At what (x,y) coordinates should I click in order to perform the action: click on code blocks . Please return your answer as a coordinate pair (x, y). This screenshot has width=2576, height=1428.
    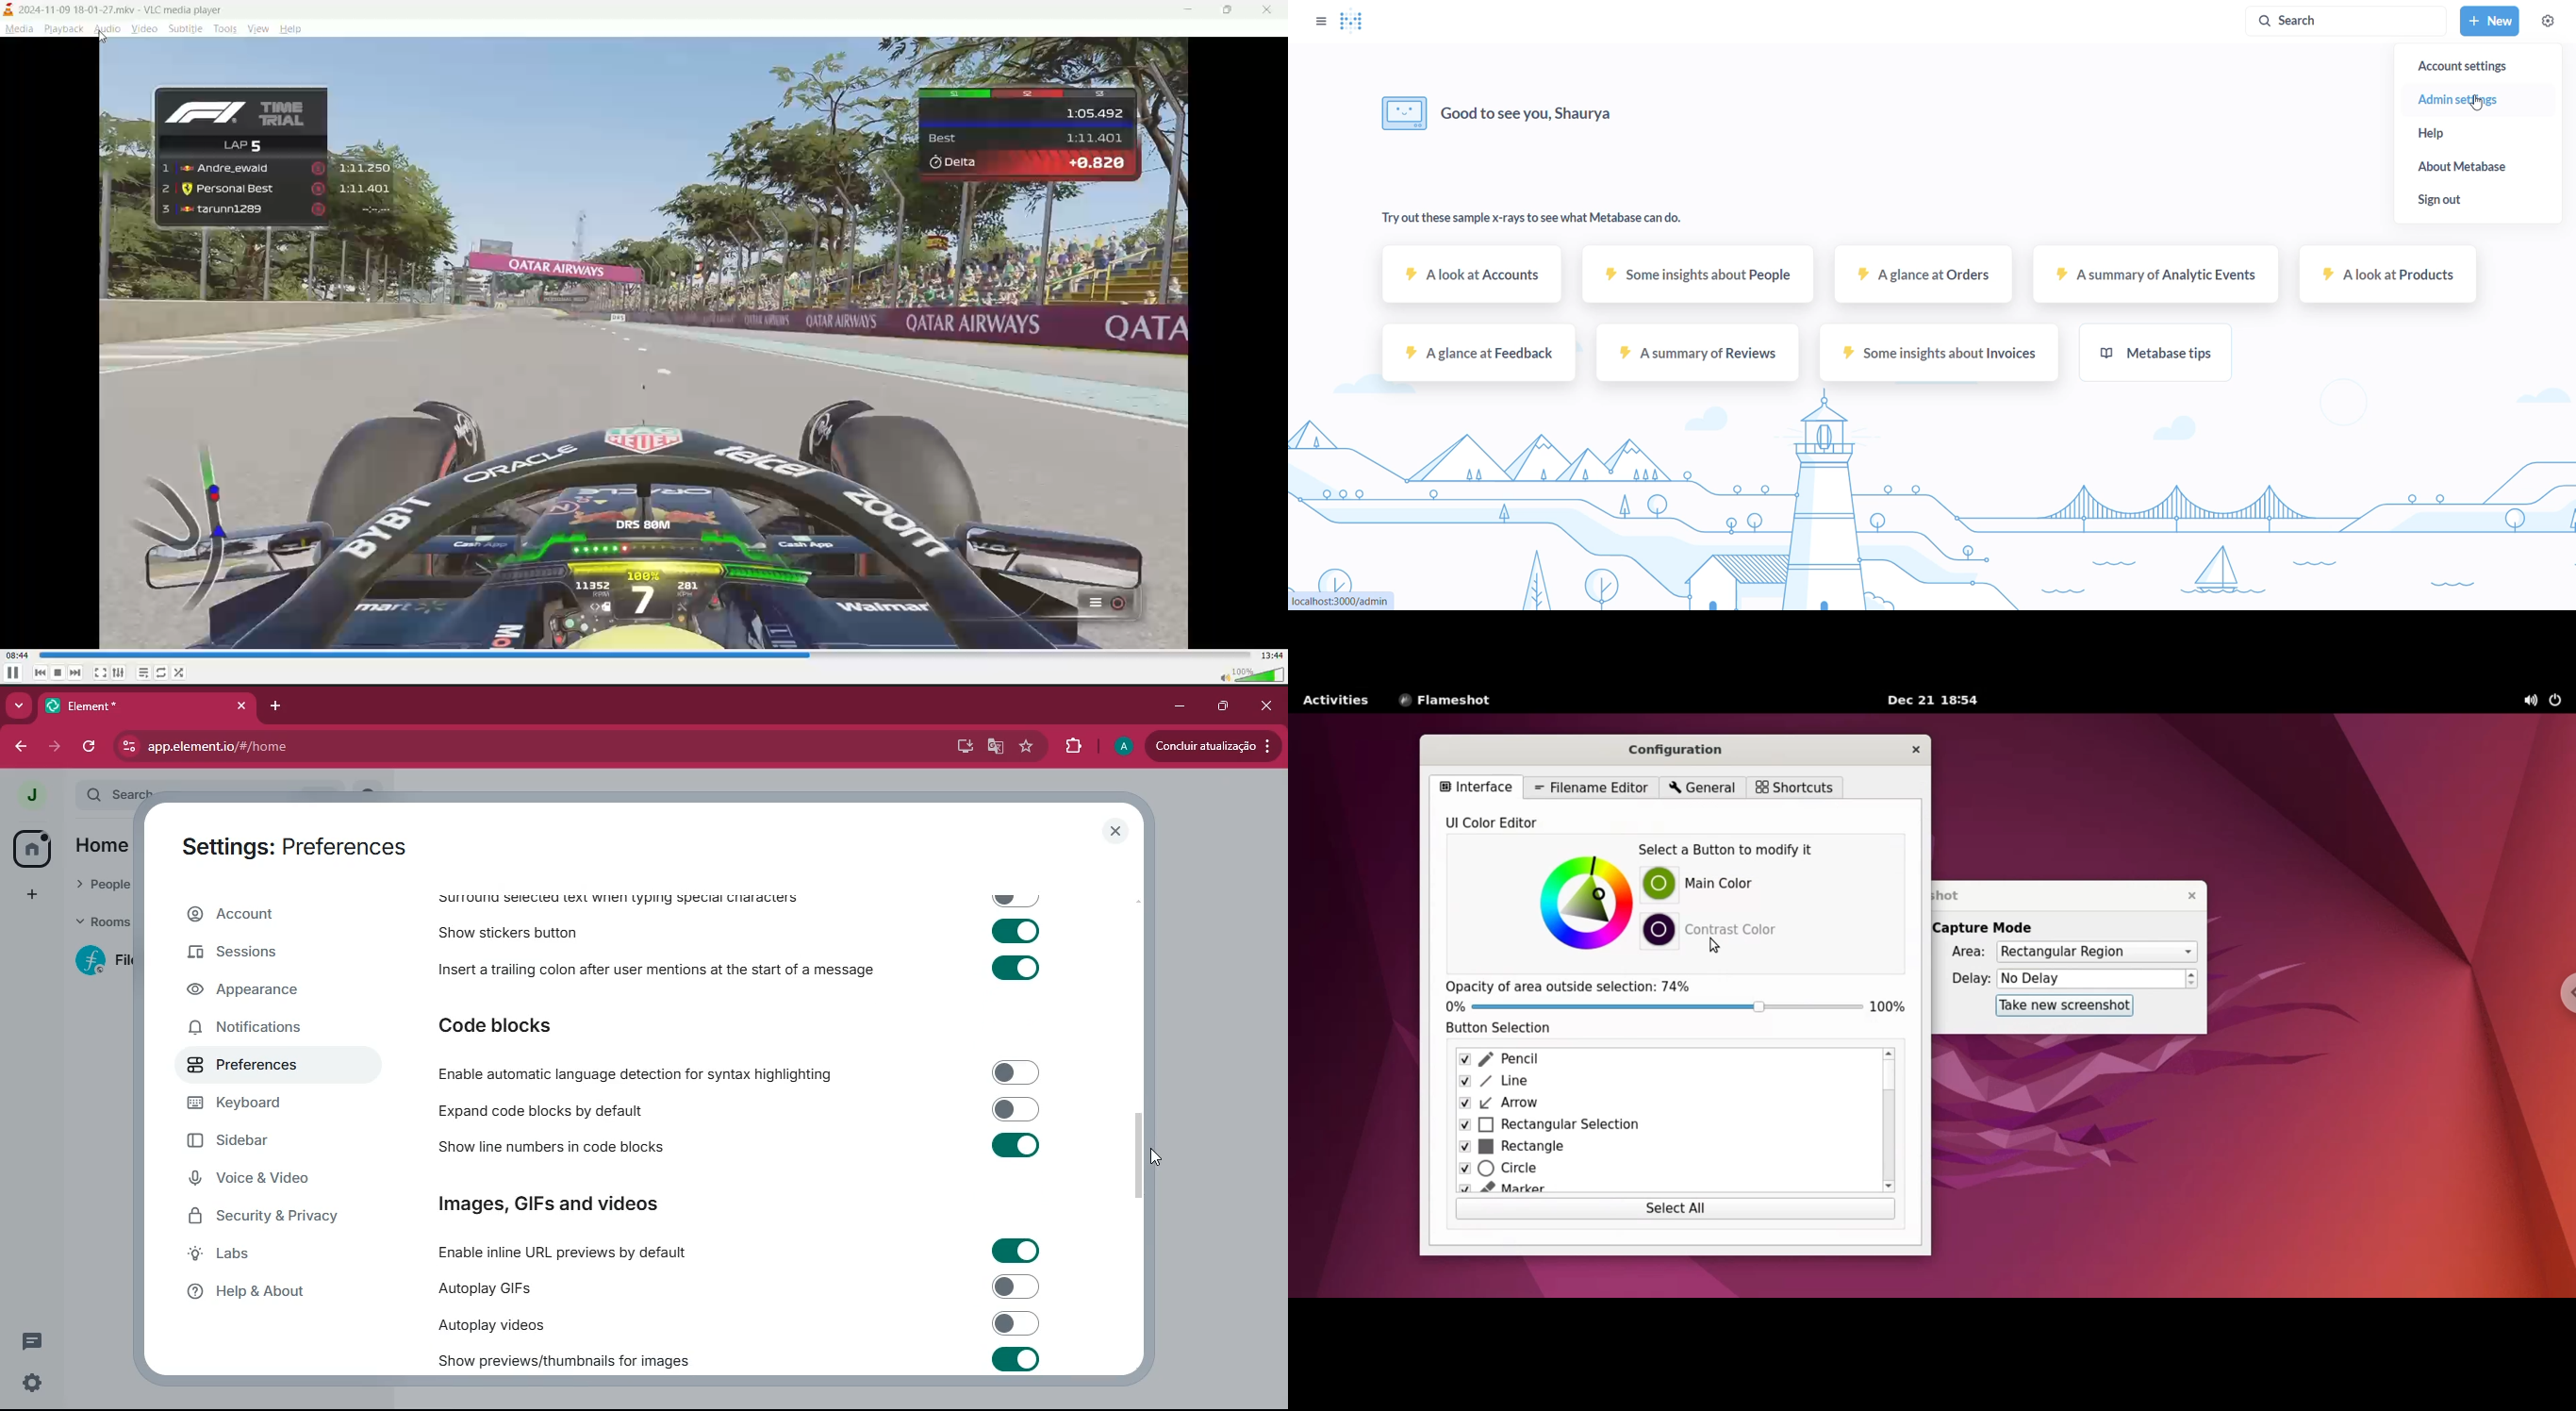
    Looking at the image, I should click on (506, 1023).